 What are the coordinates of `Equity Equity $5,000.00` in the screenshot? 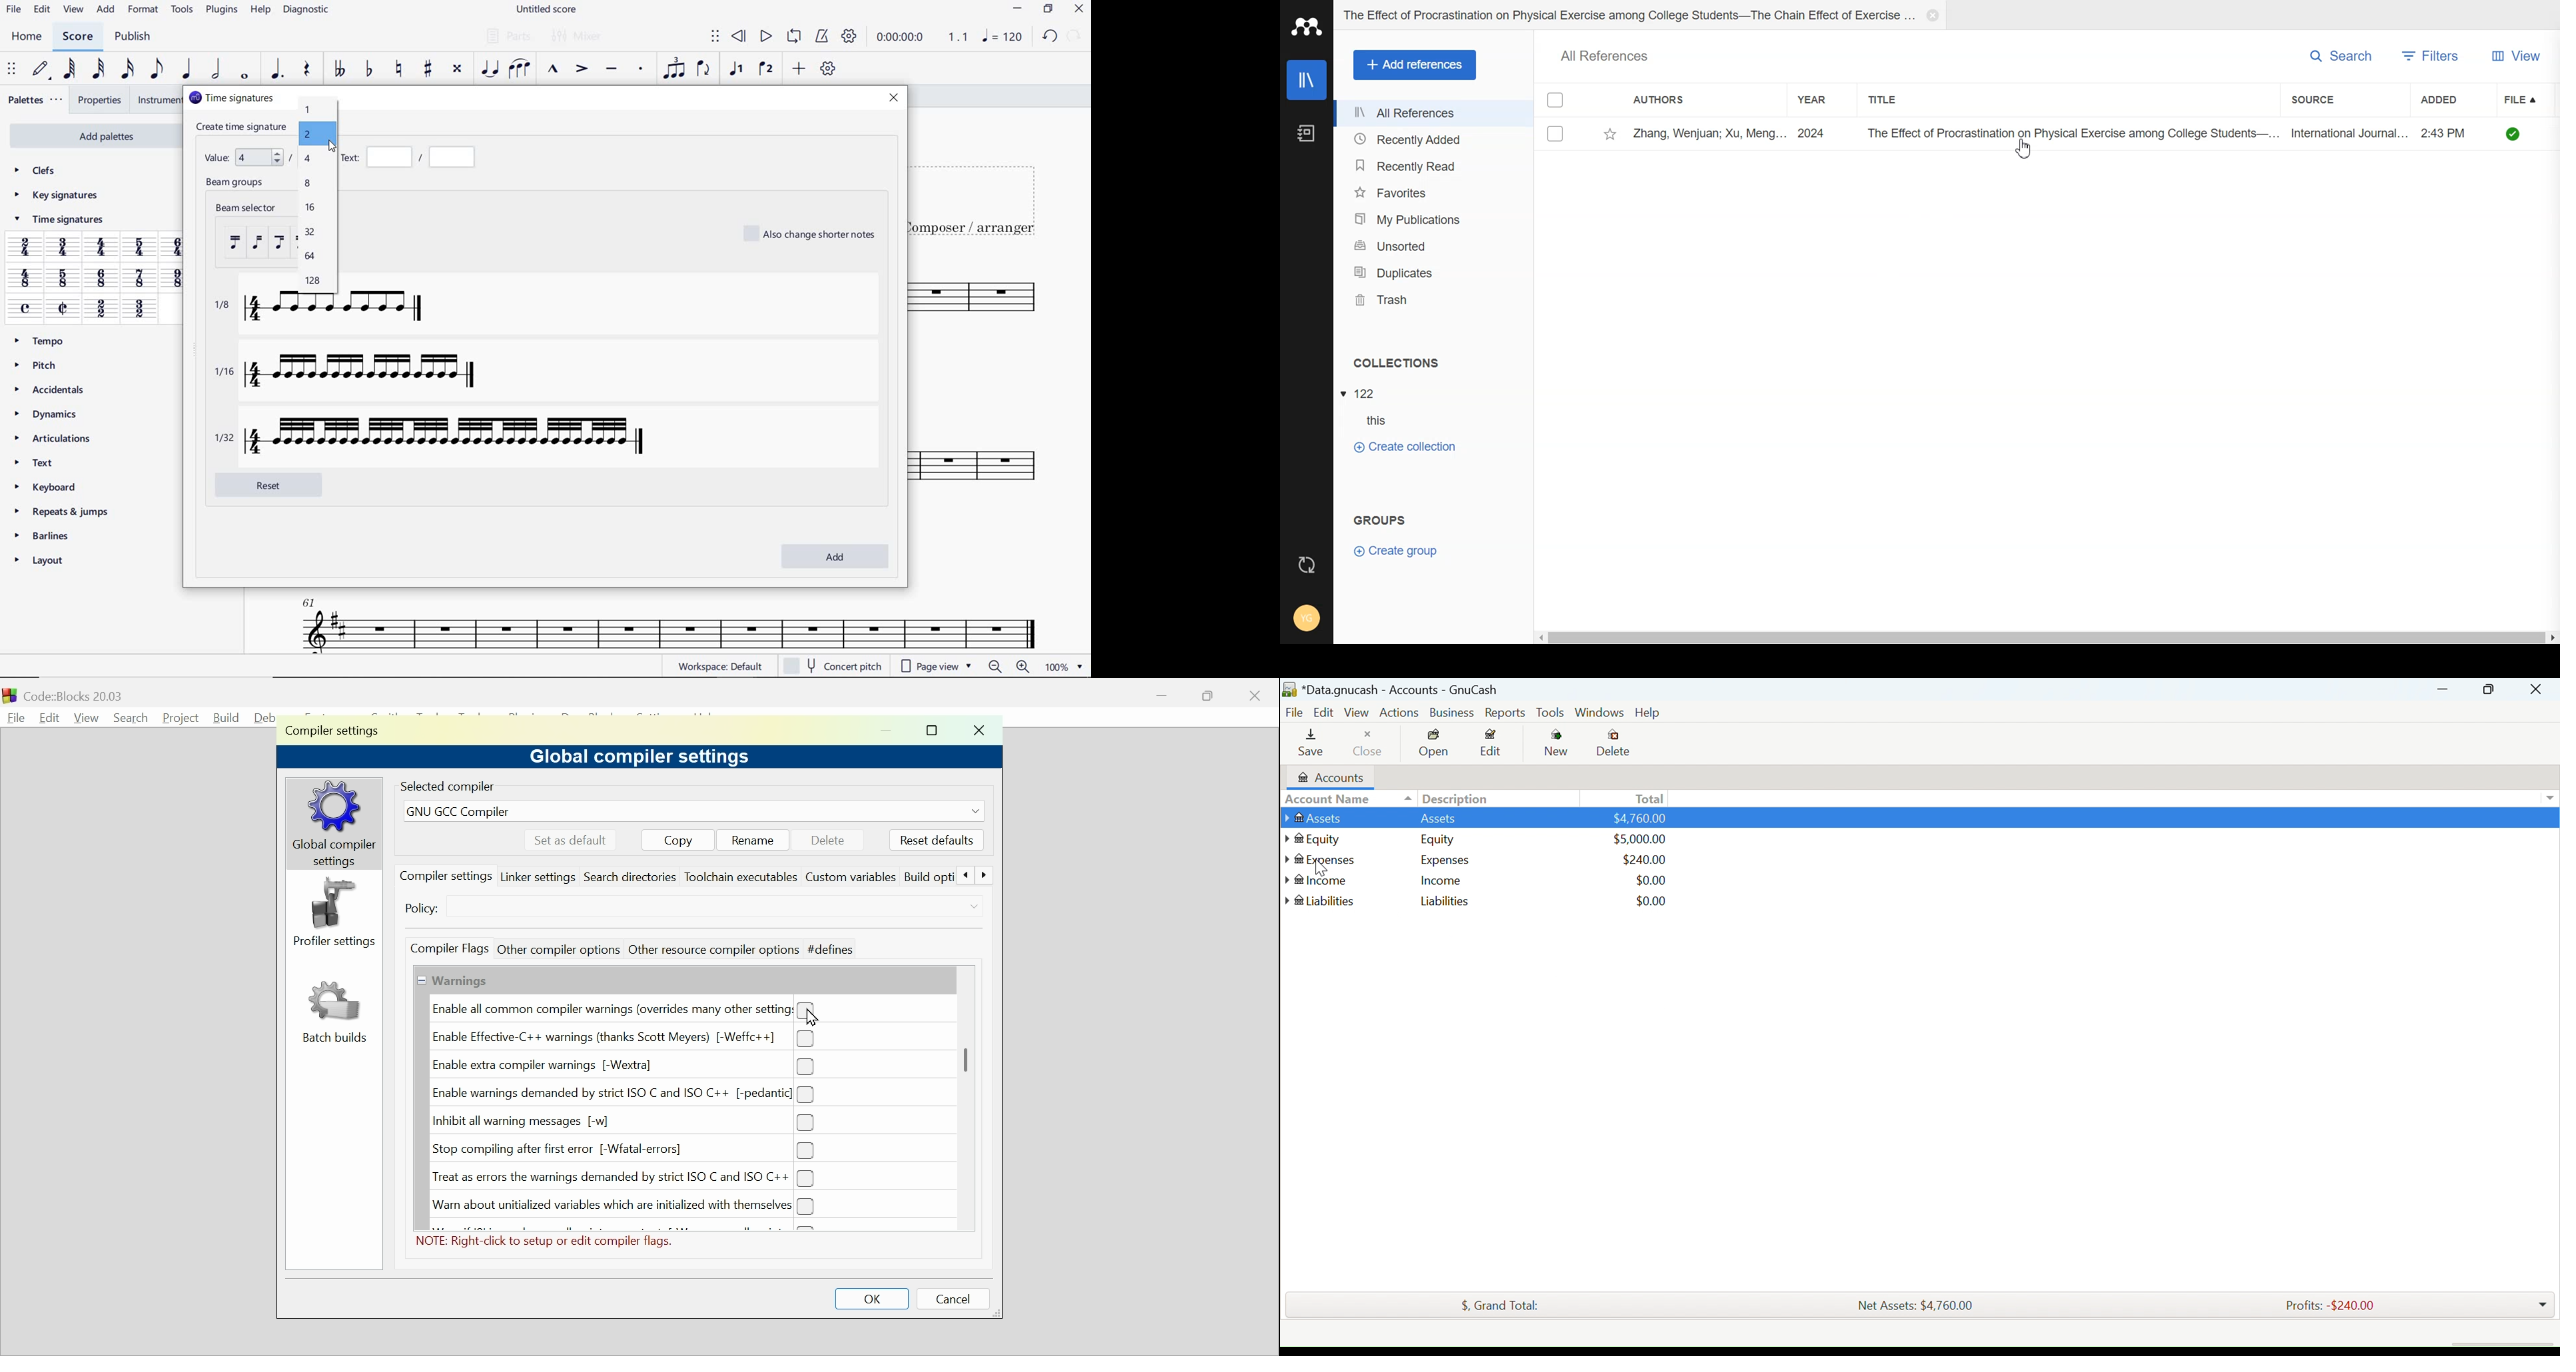 It's located at (1495, 841).